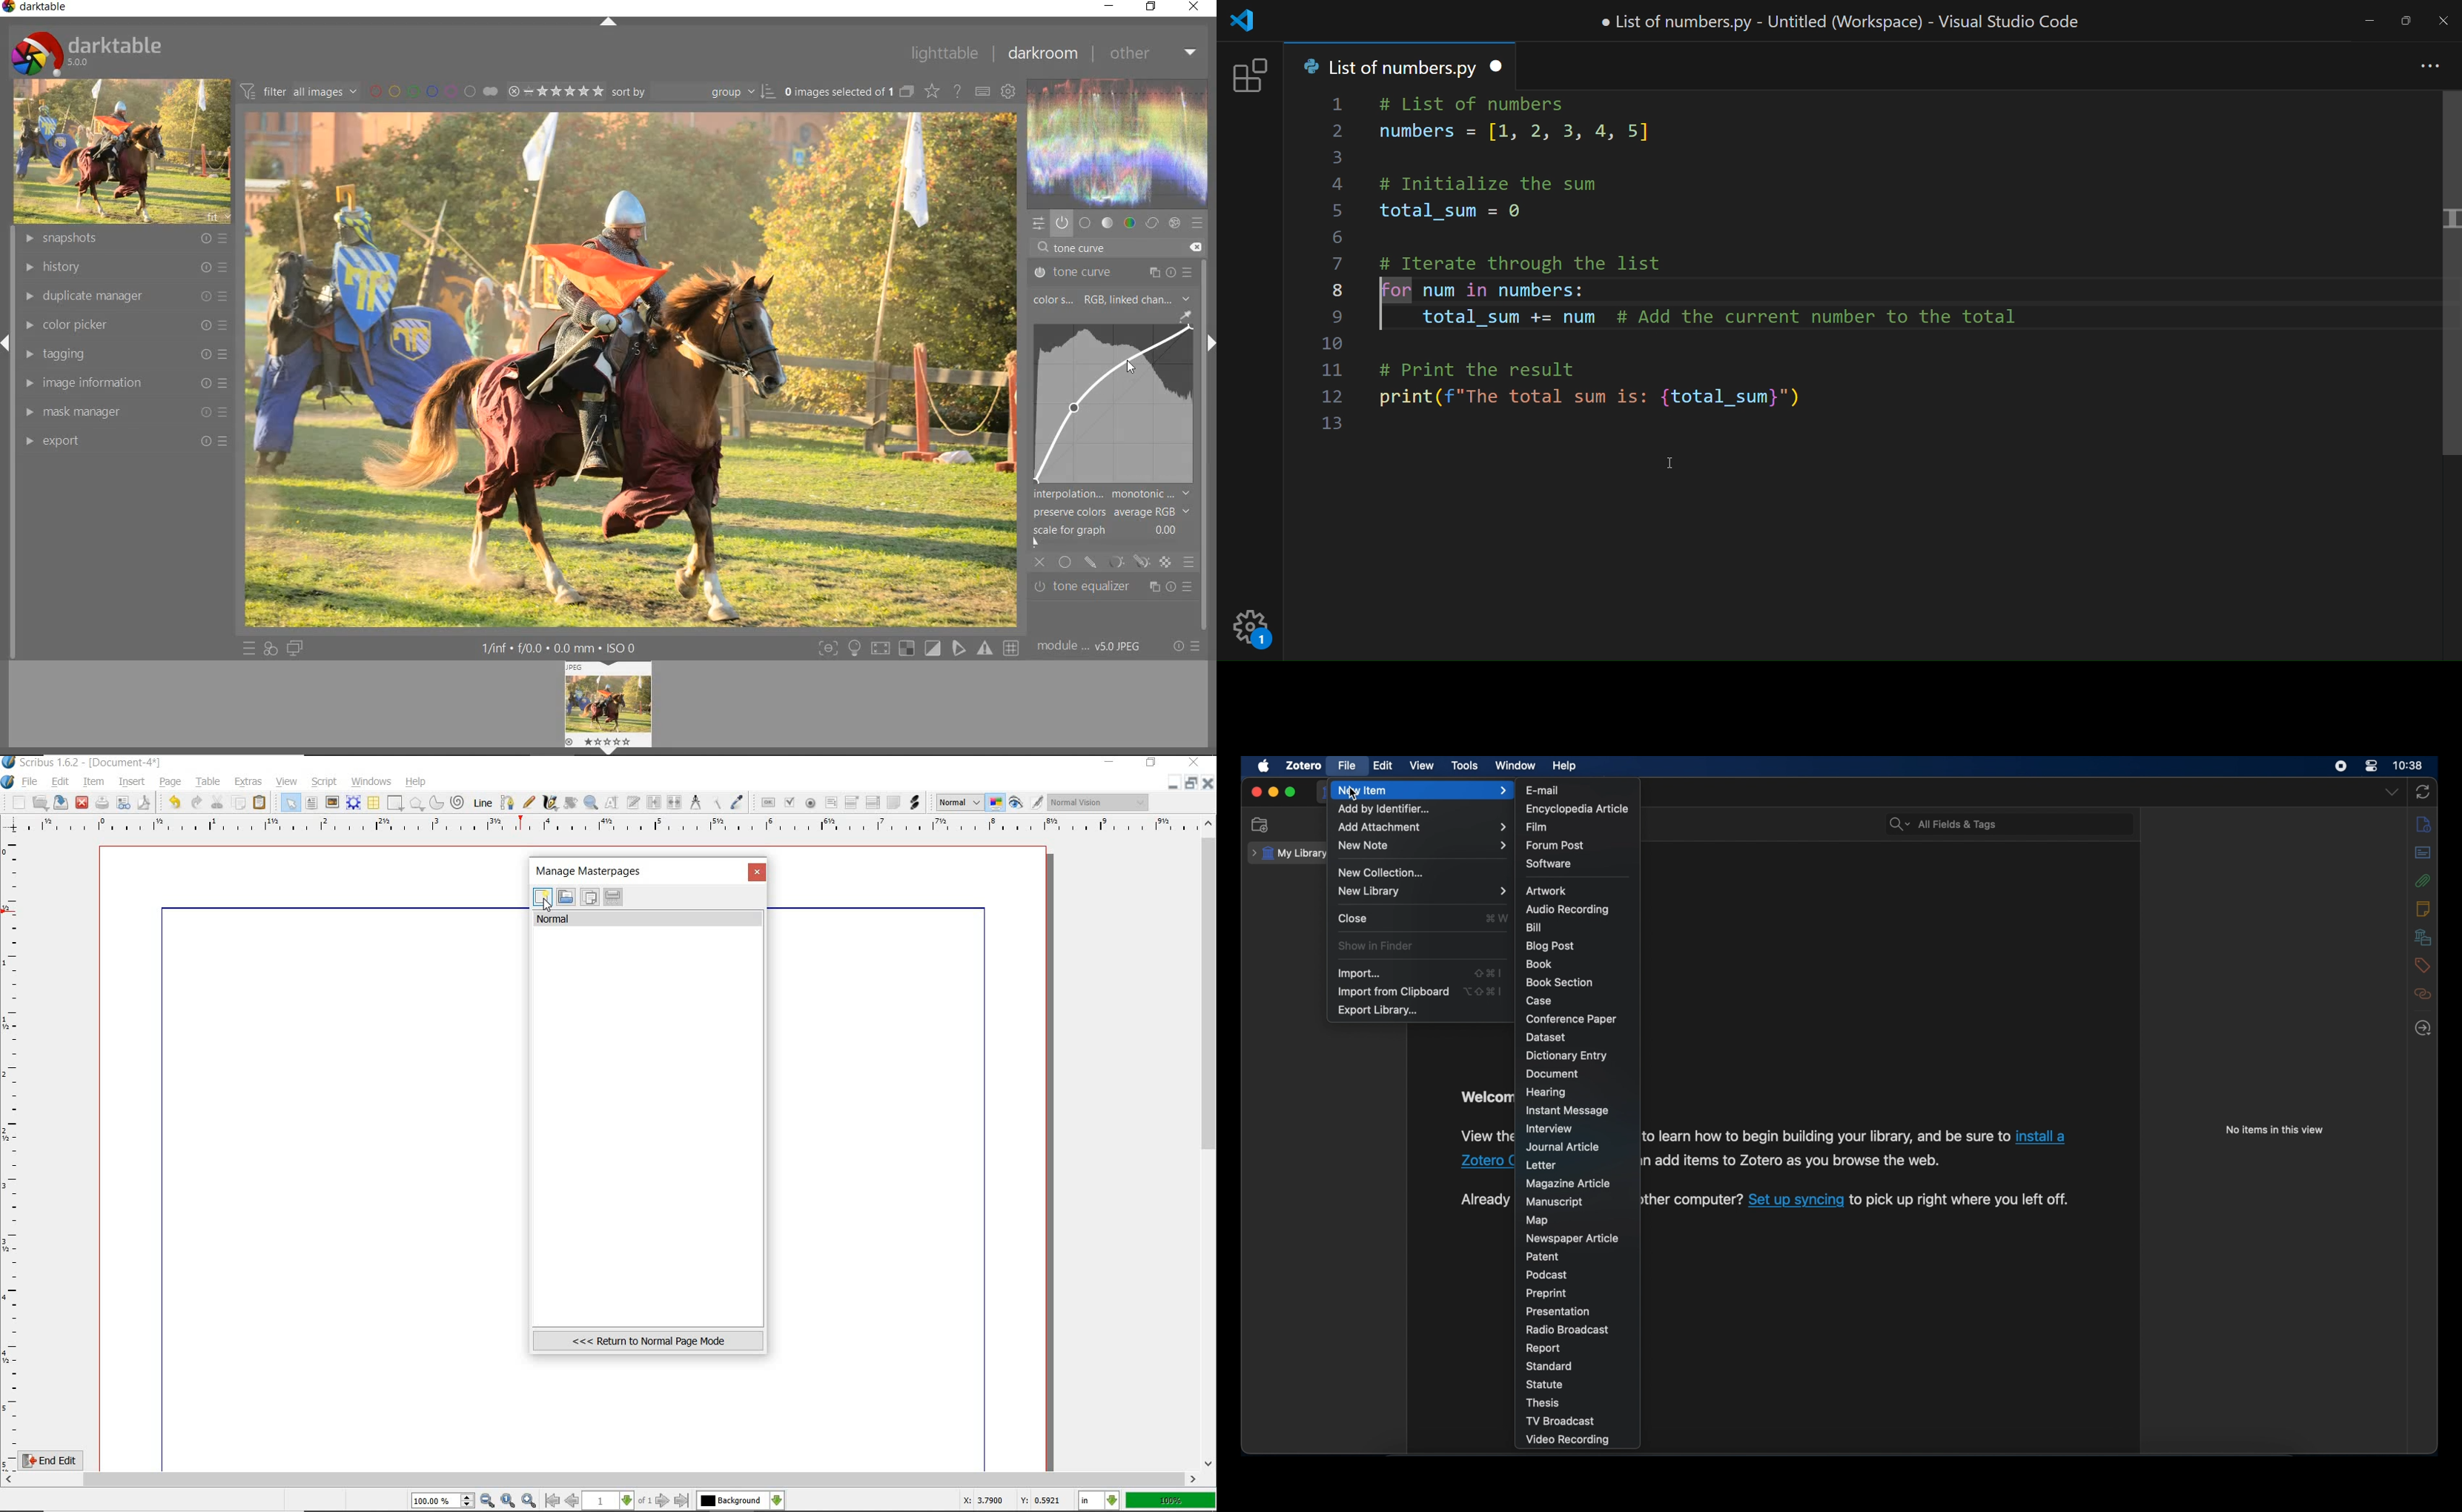  I want to click on search bar, so click(1943, 824).